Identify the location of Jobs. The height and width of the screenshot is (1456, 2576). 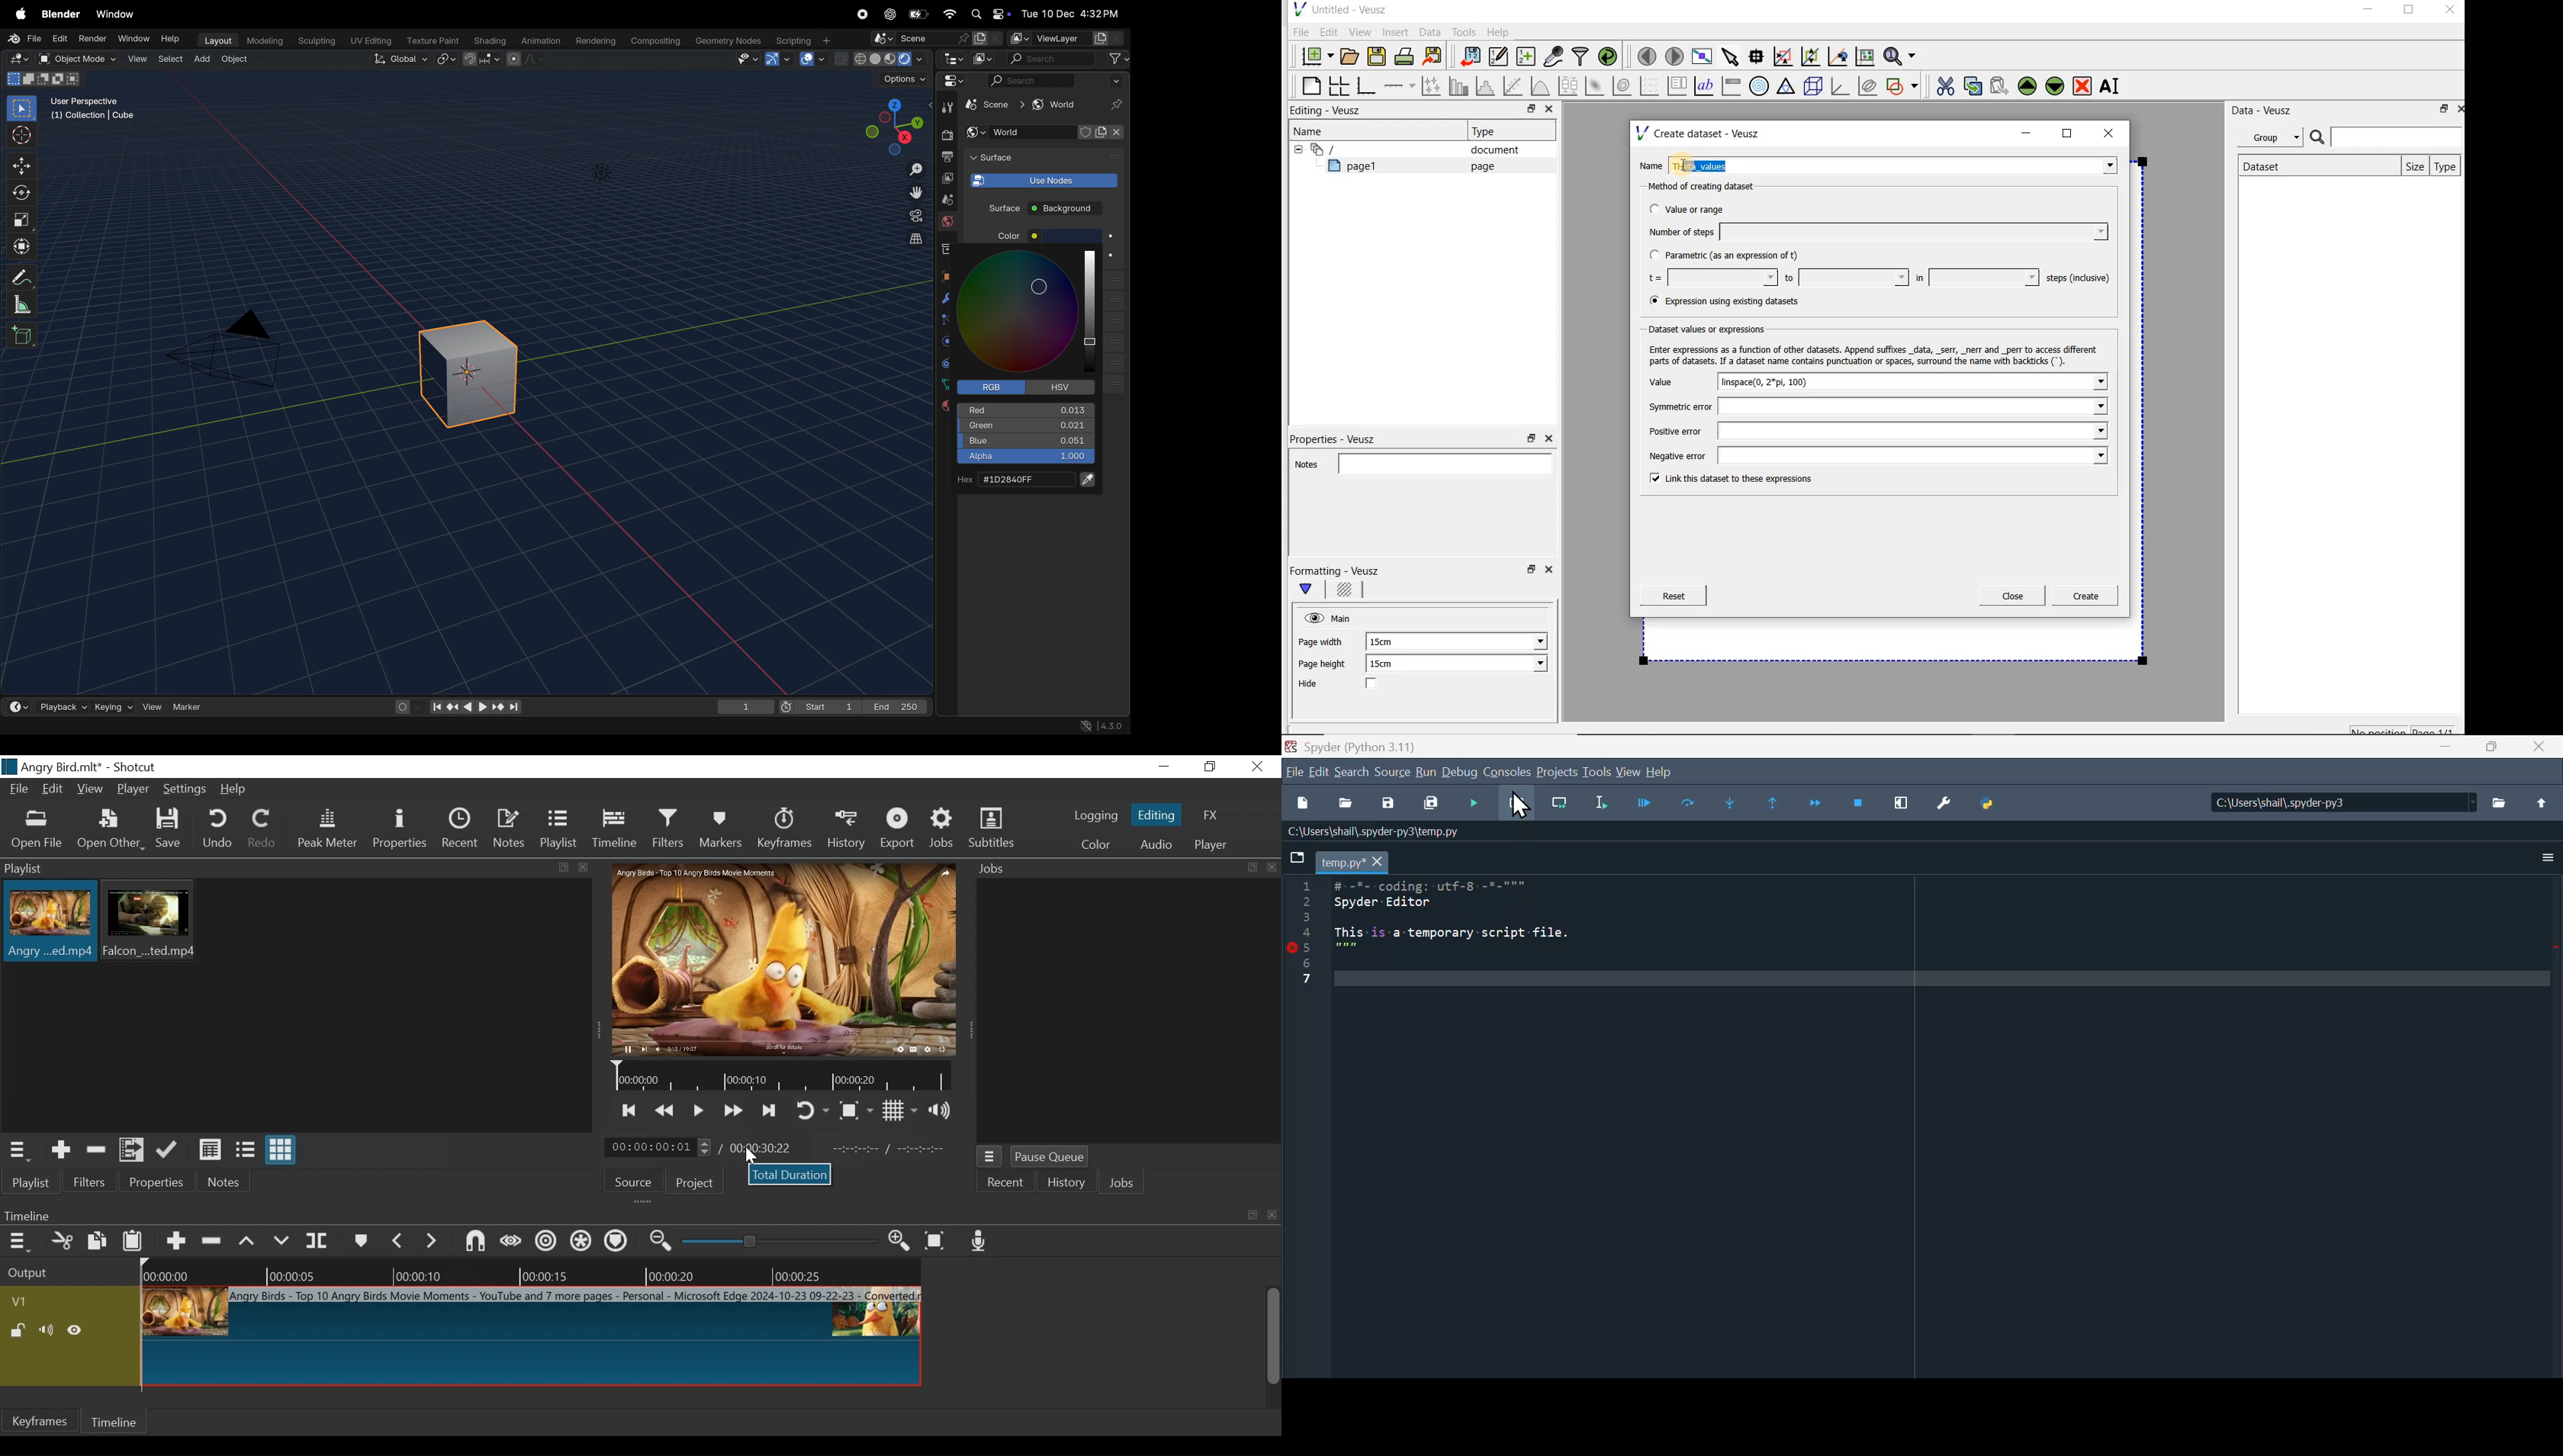
(1125, 869).